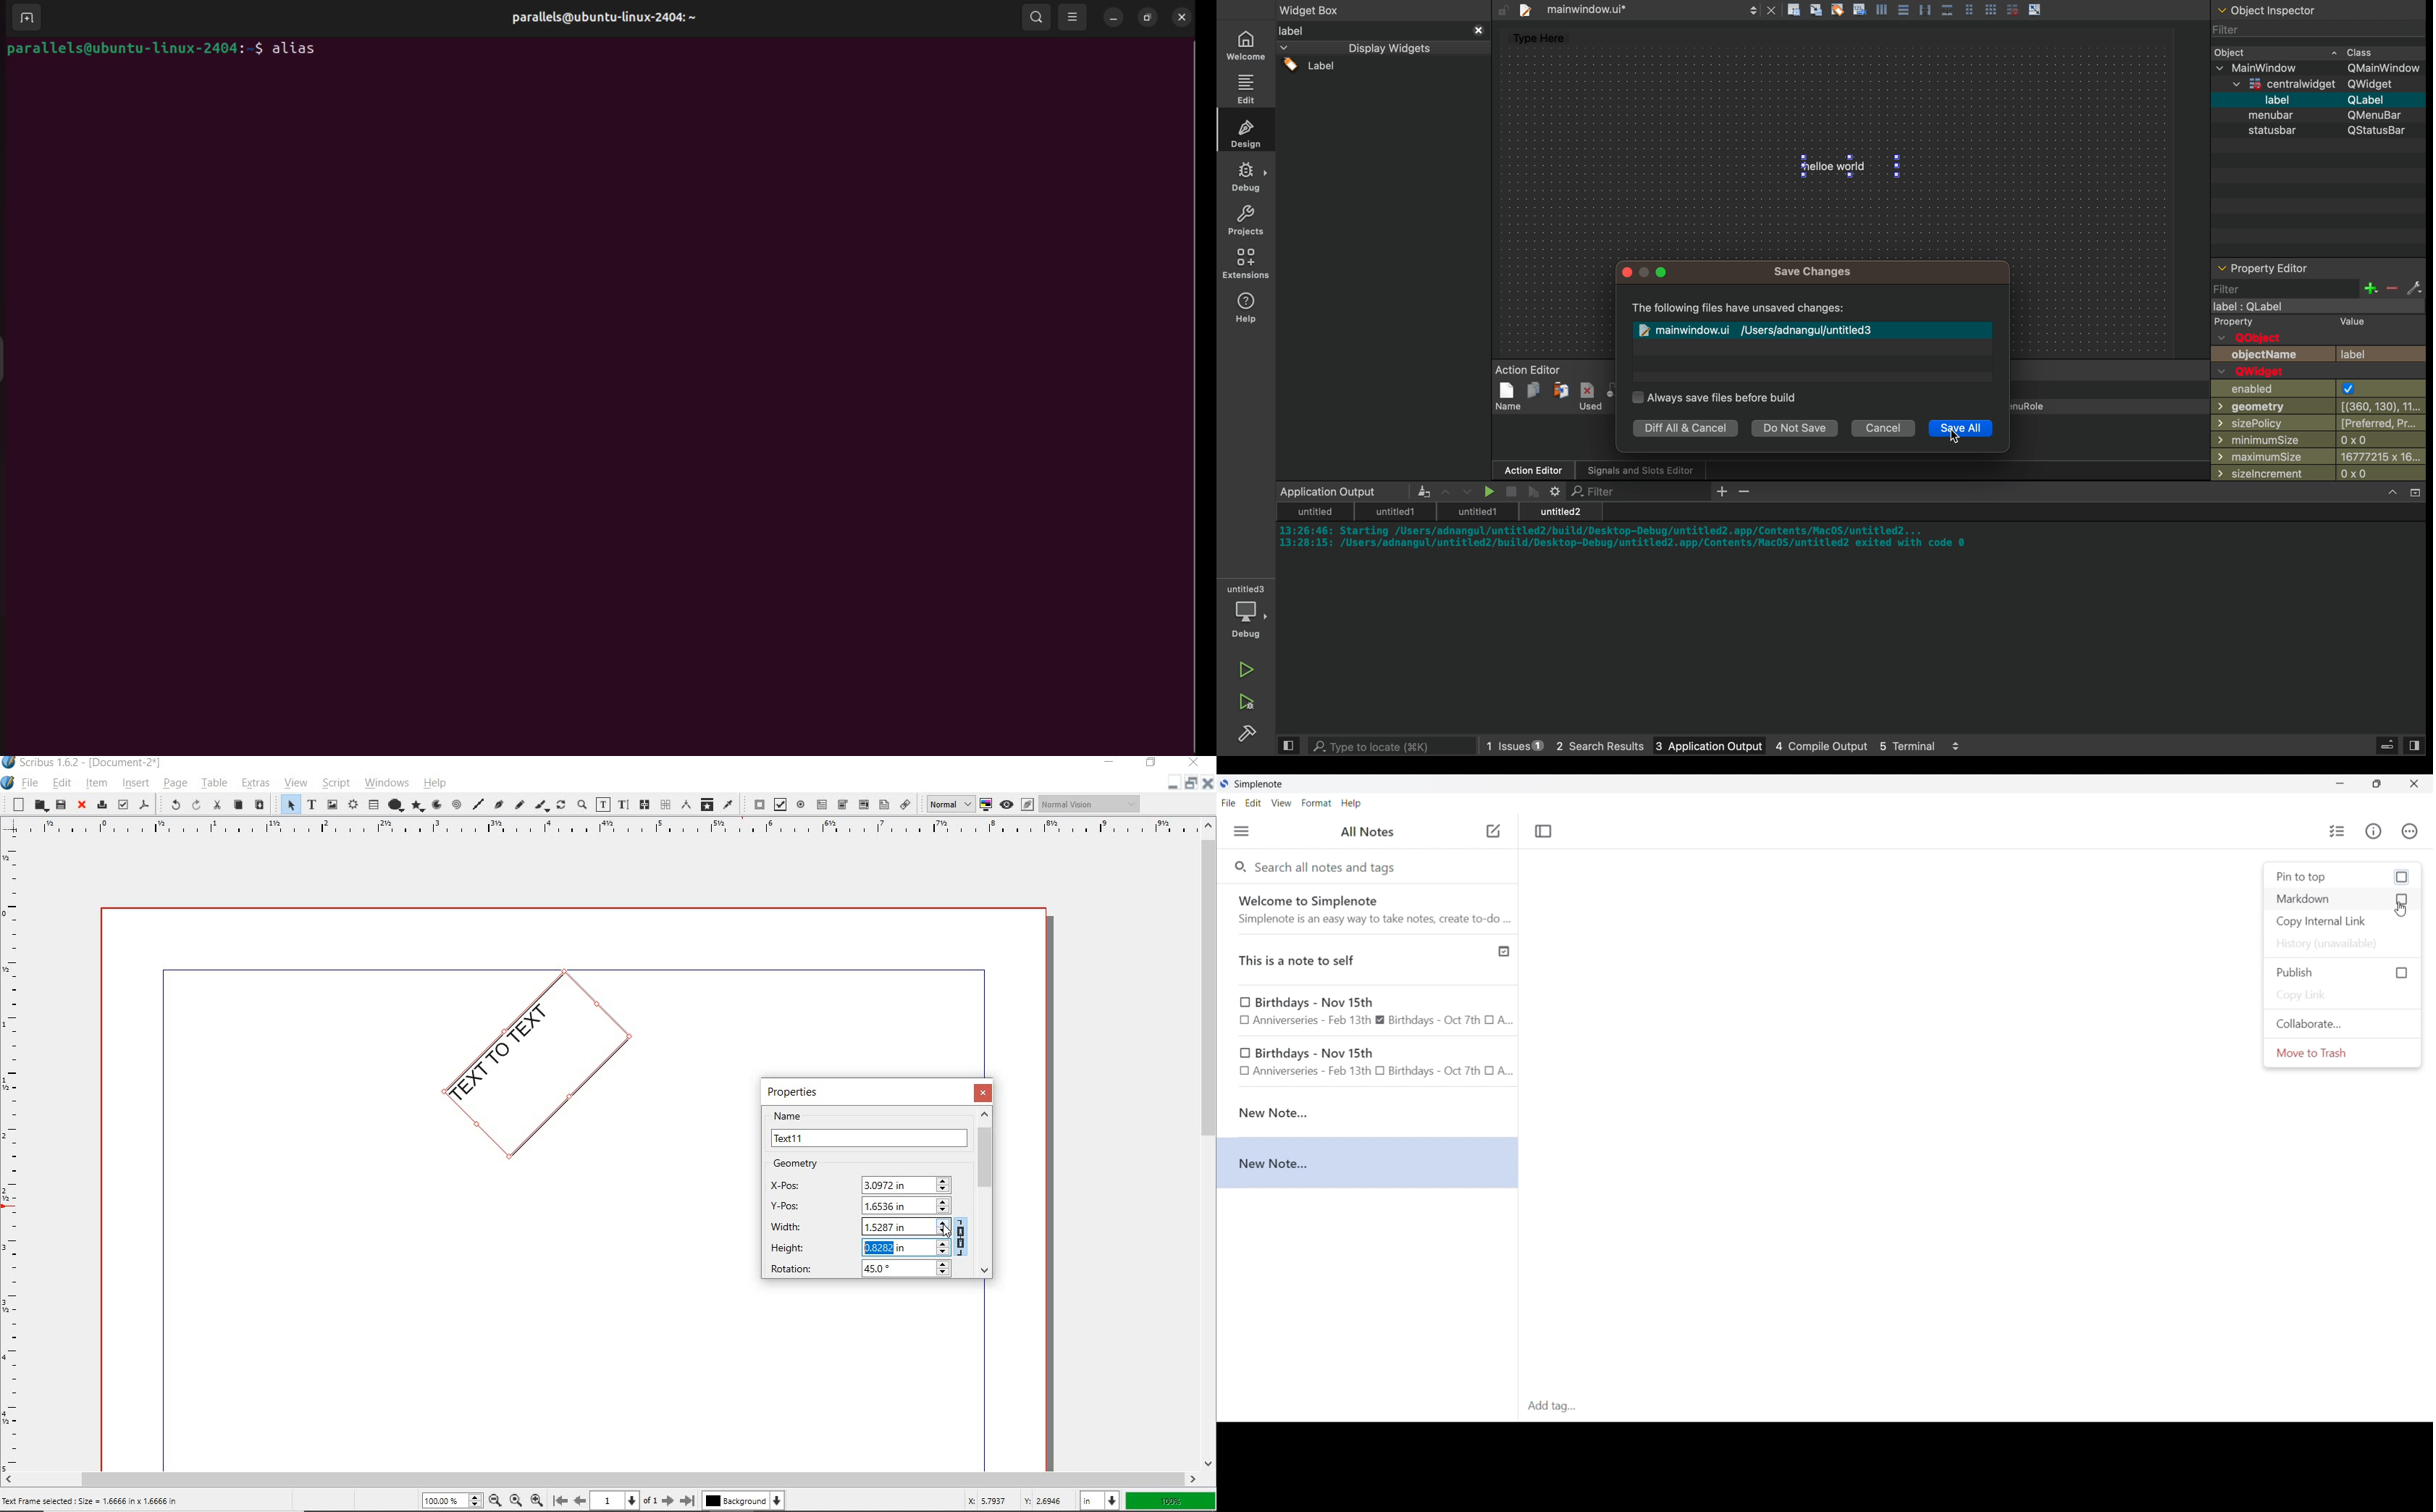 This screenshot has width=2436, height=1512. What do you see at coordinates (1959, 429) in the screenshot?
I see `save` at bounding box center [1959, 429].